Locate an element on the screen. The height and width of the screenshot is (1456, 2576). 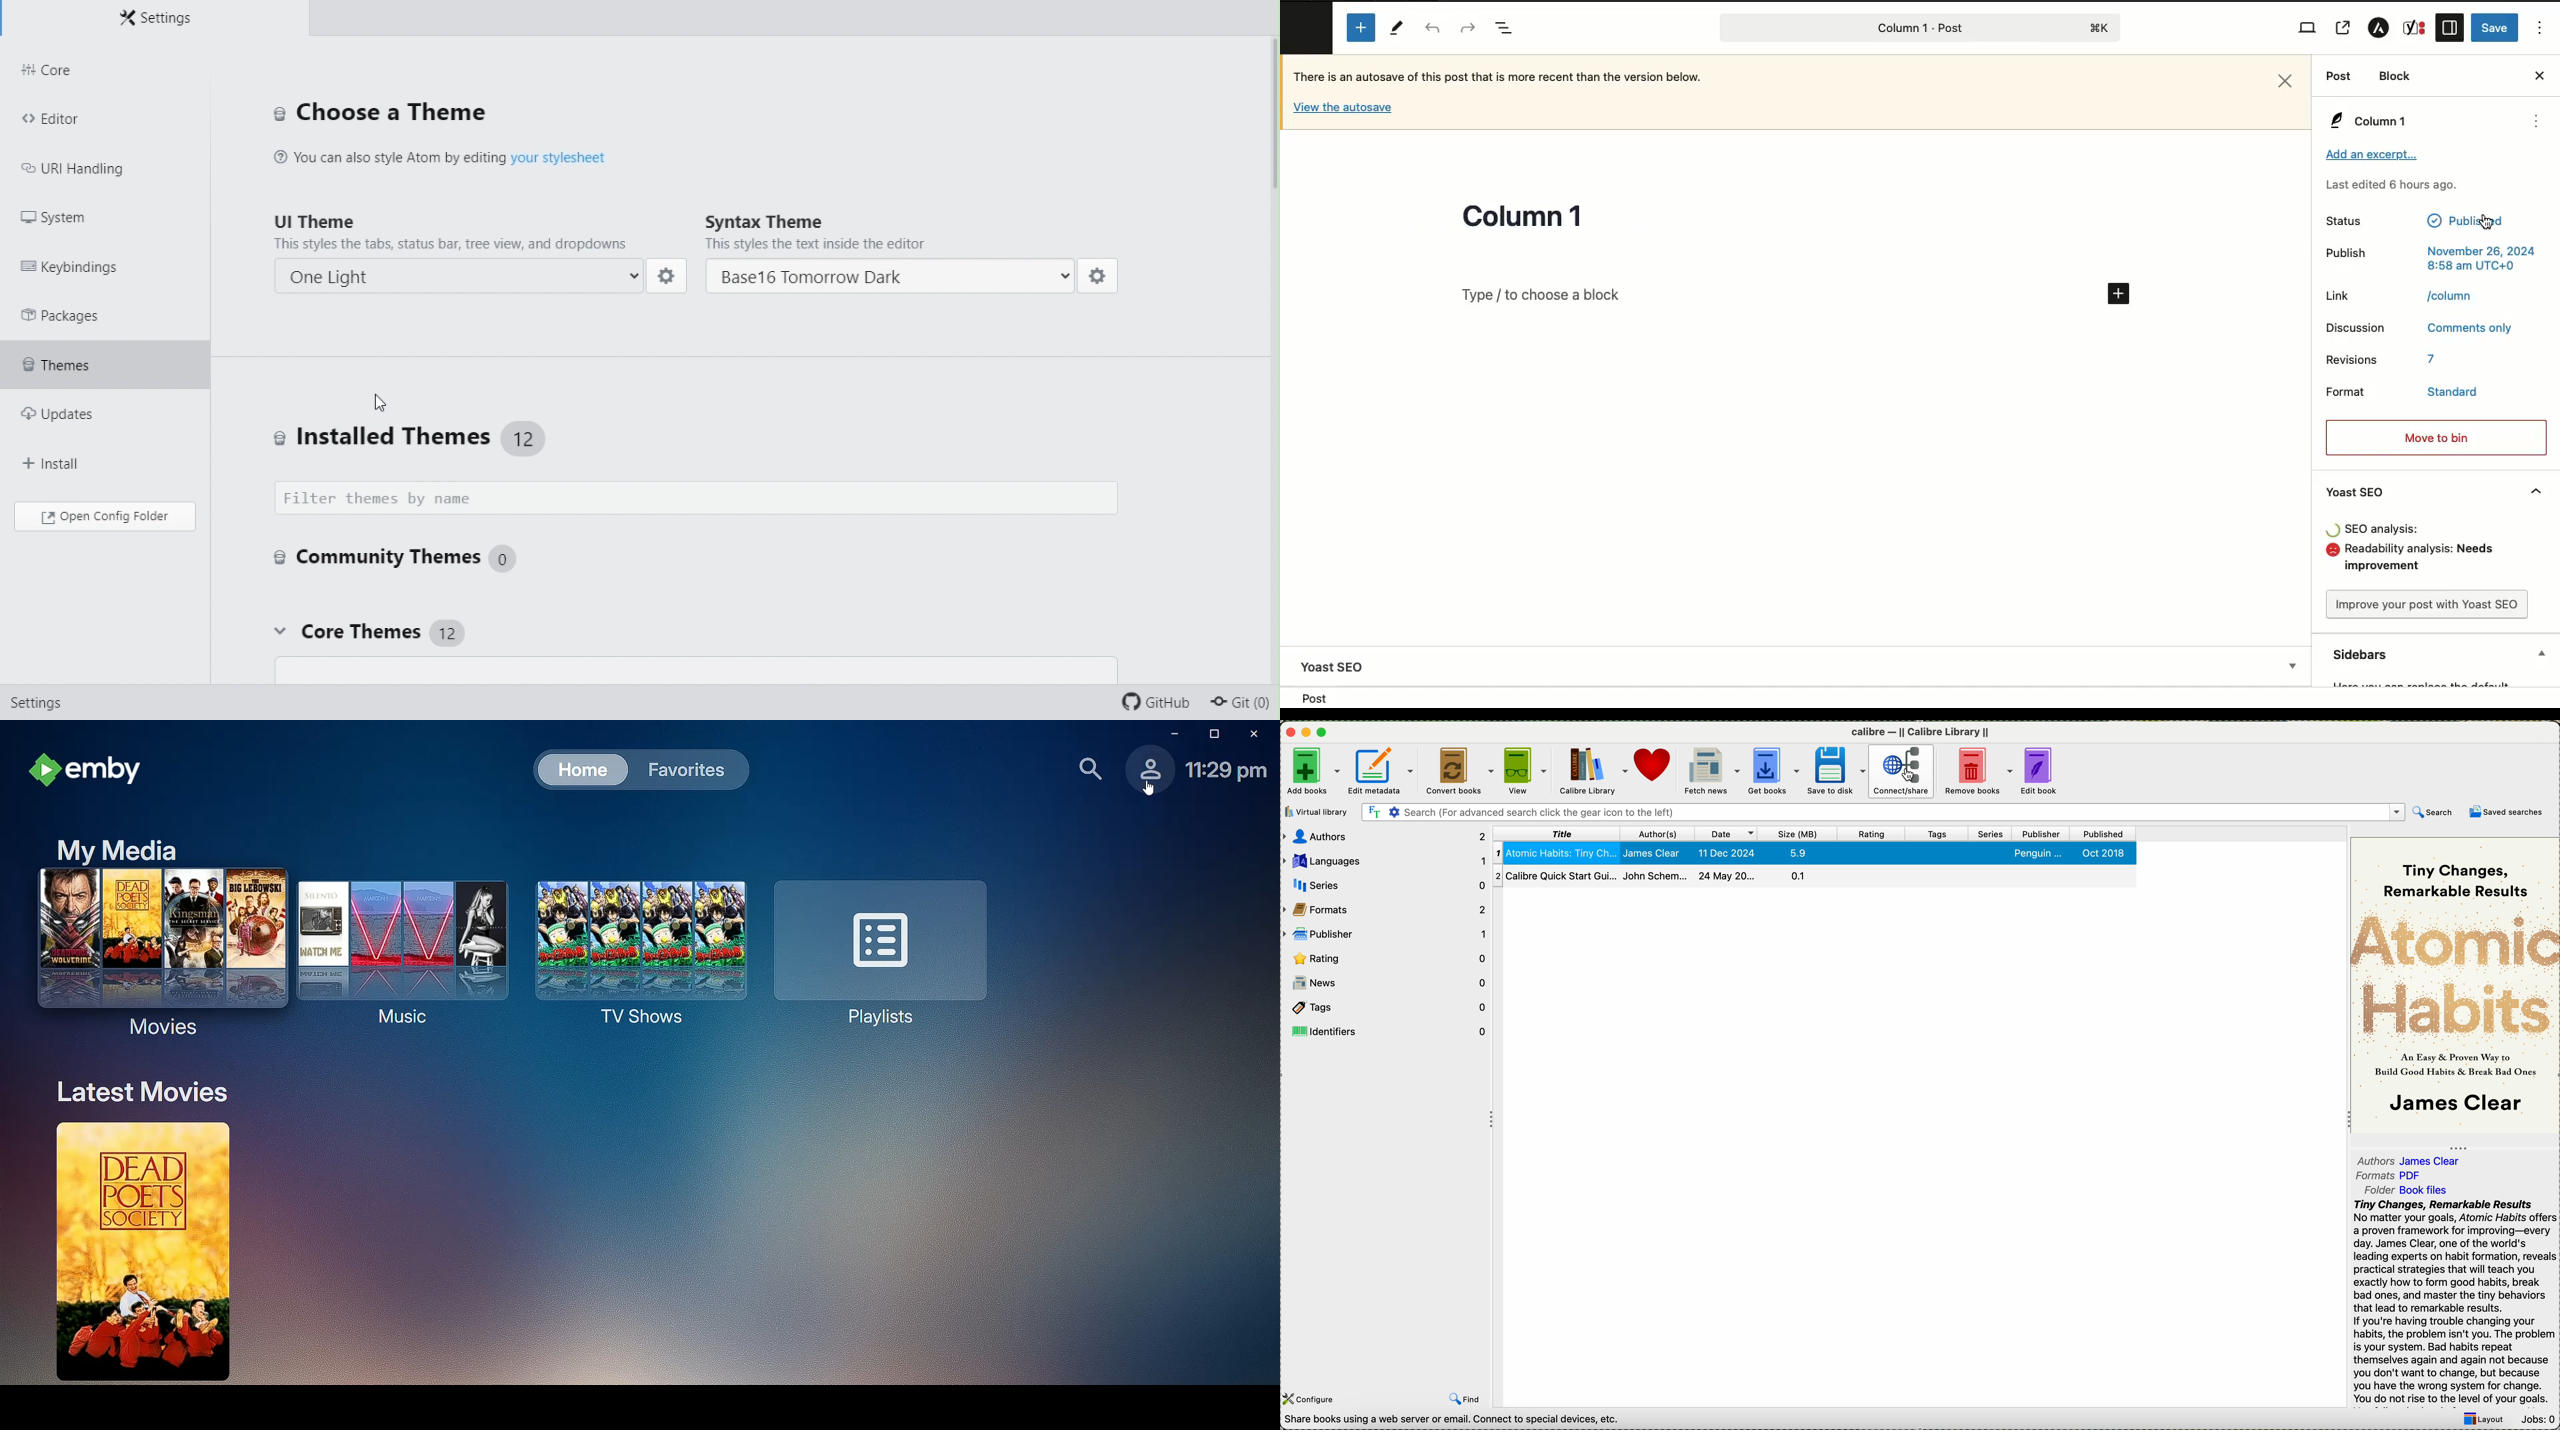
identifiers is located at coordinates (1386, 1031).